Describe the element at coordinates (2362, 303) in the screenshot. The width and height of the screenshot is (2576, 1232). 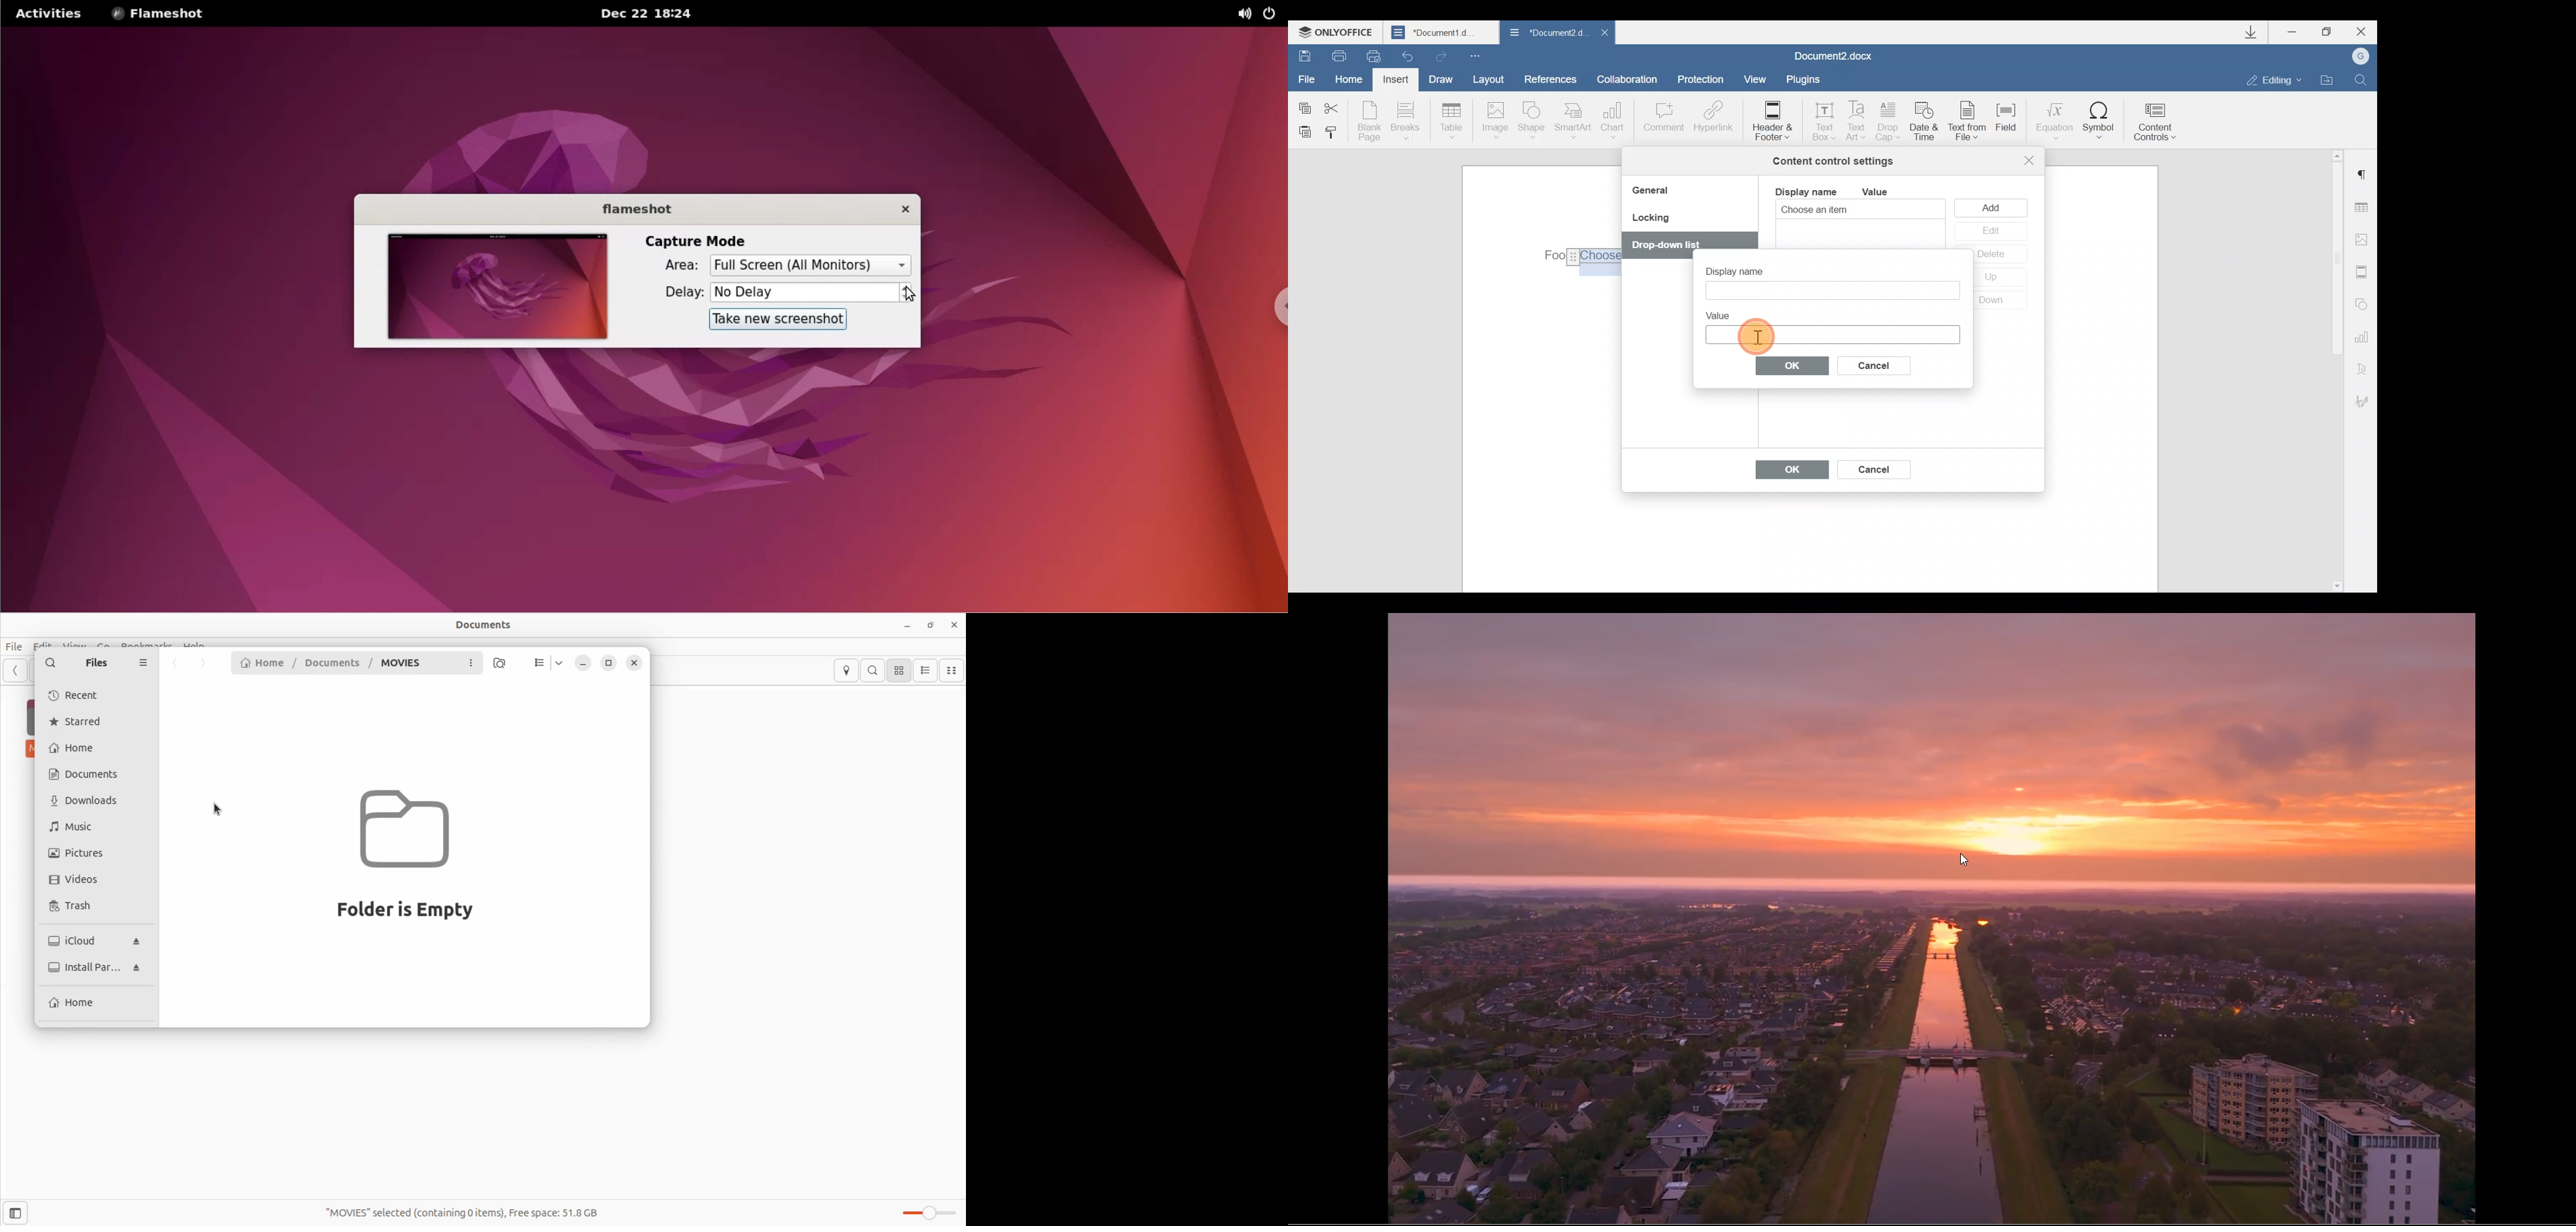
I see `Shapes settings` at that location.